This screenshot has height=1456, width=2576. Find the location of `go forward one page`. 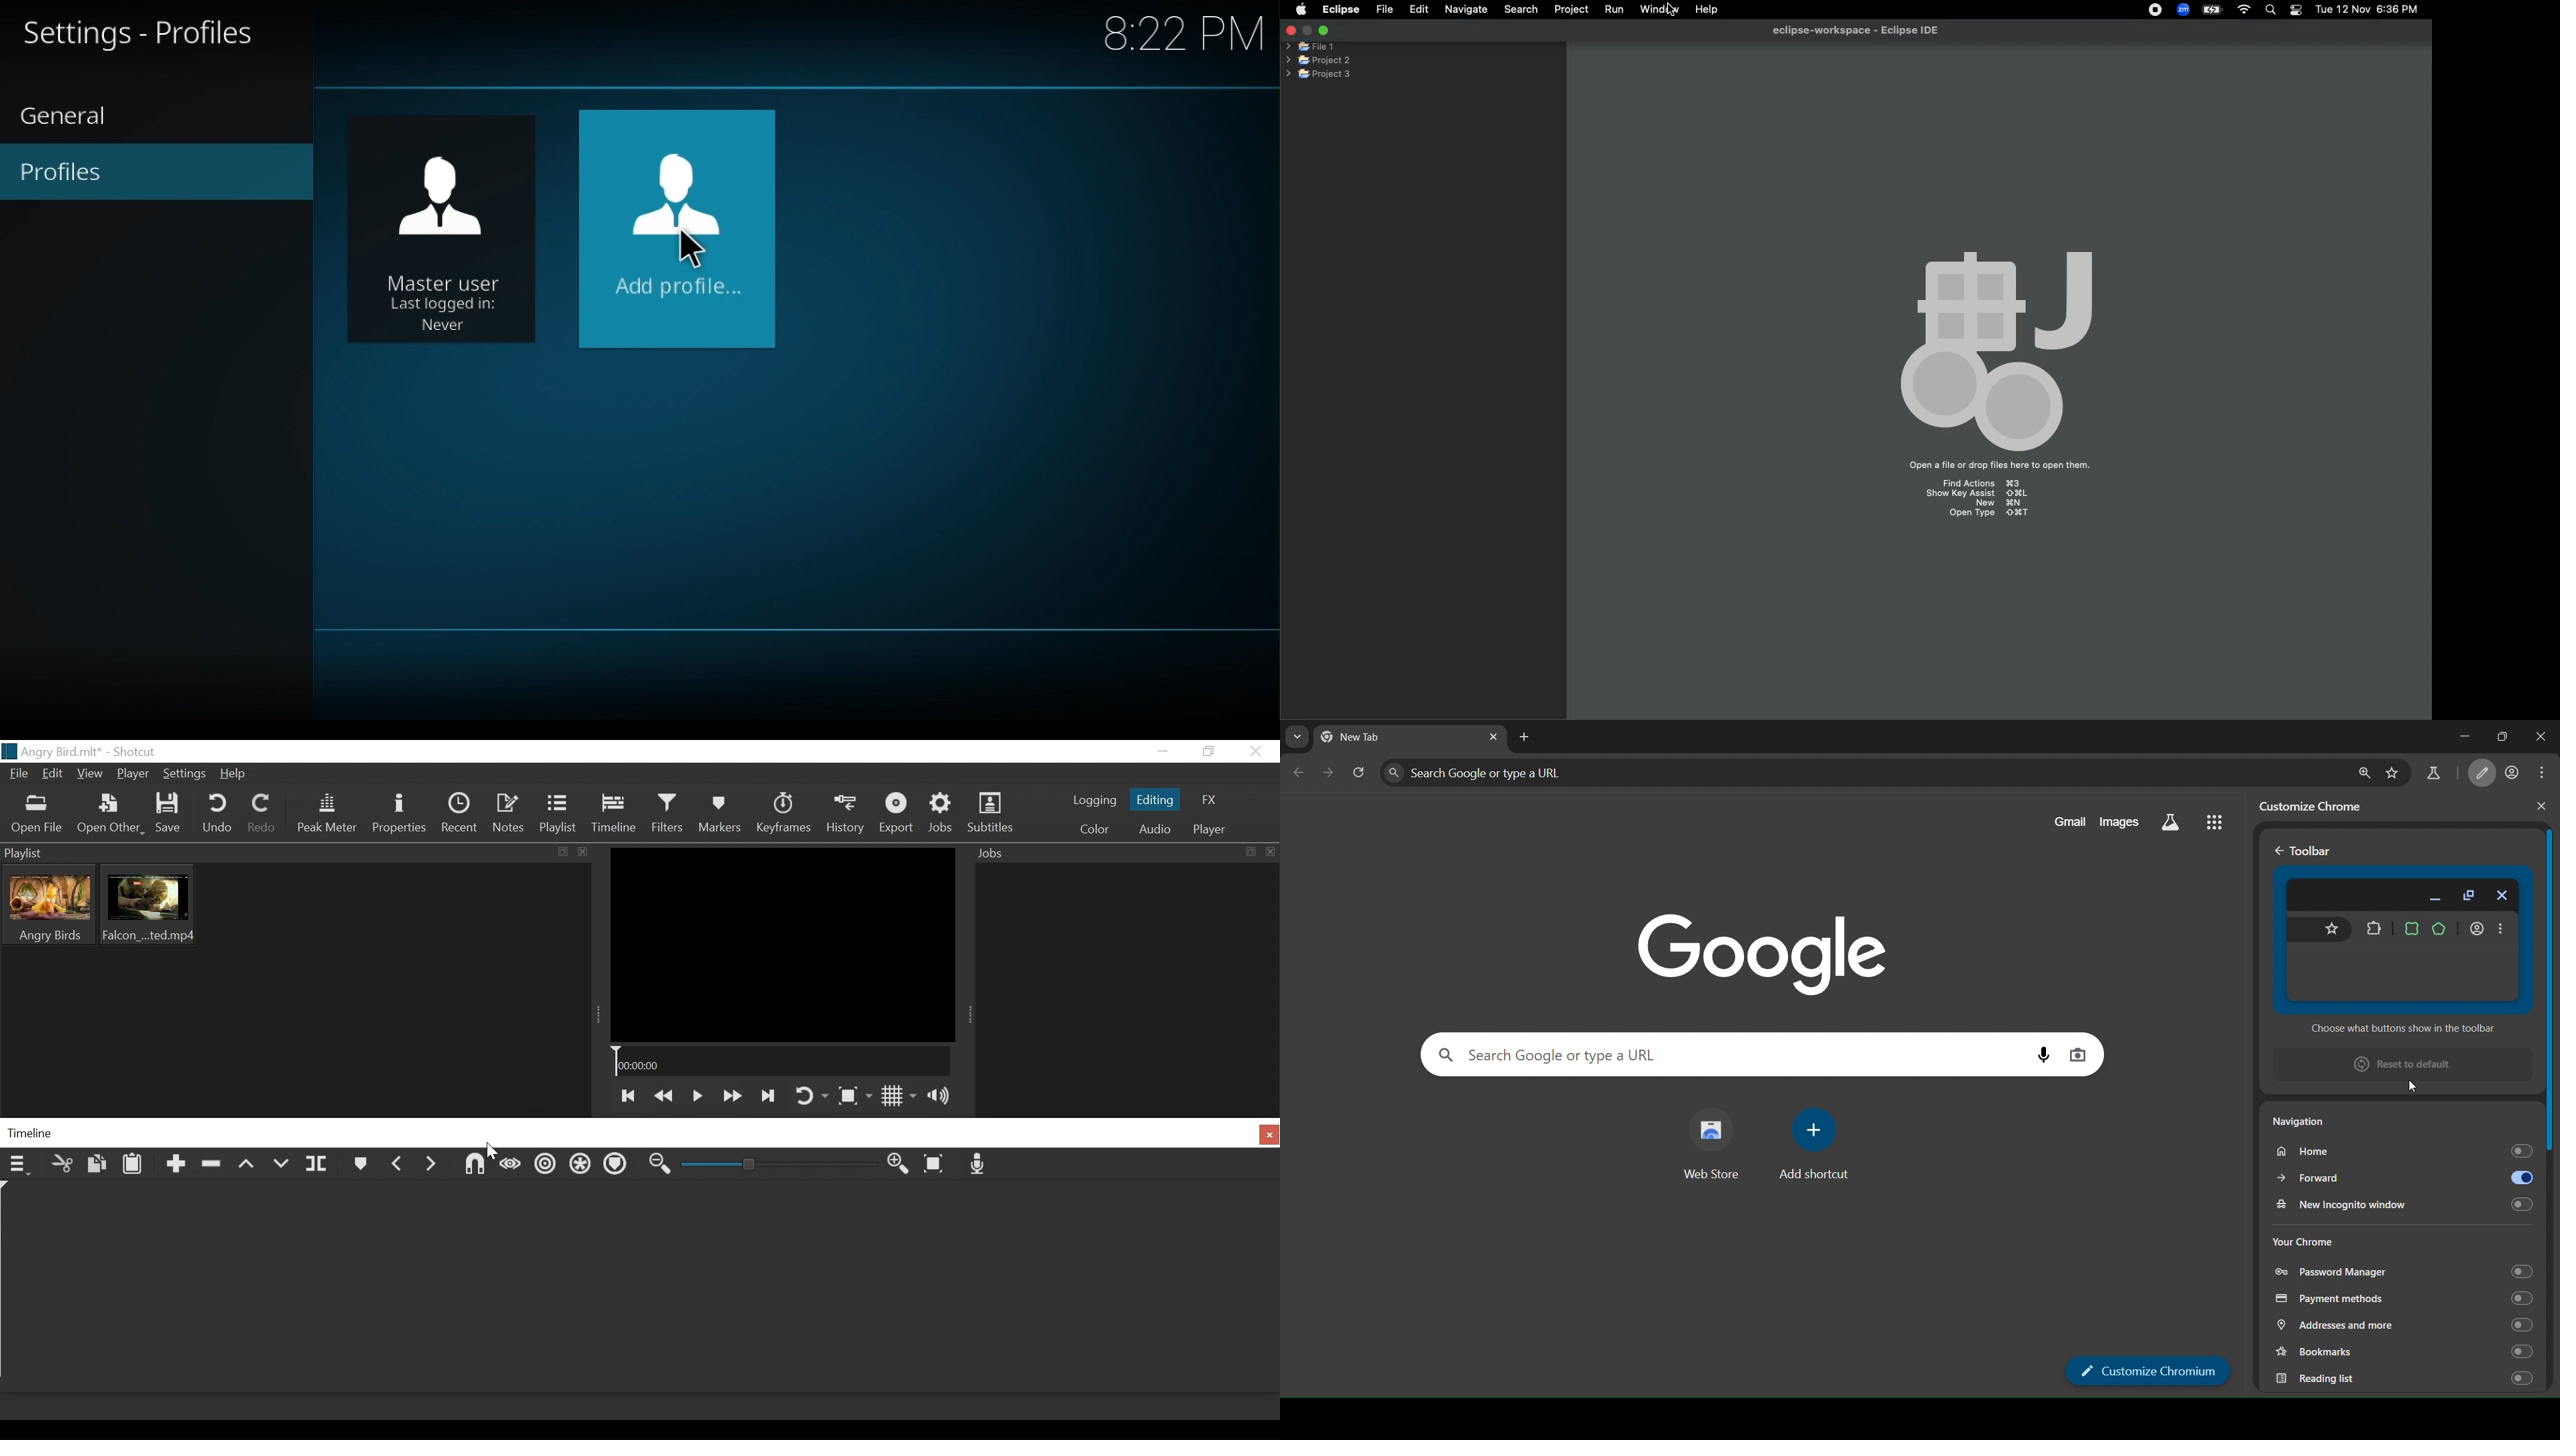

go forward one page is located at coordinates (1328, 774).